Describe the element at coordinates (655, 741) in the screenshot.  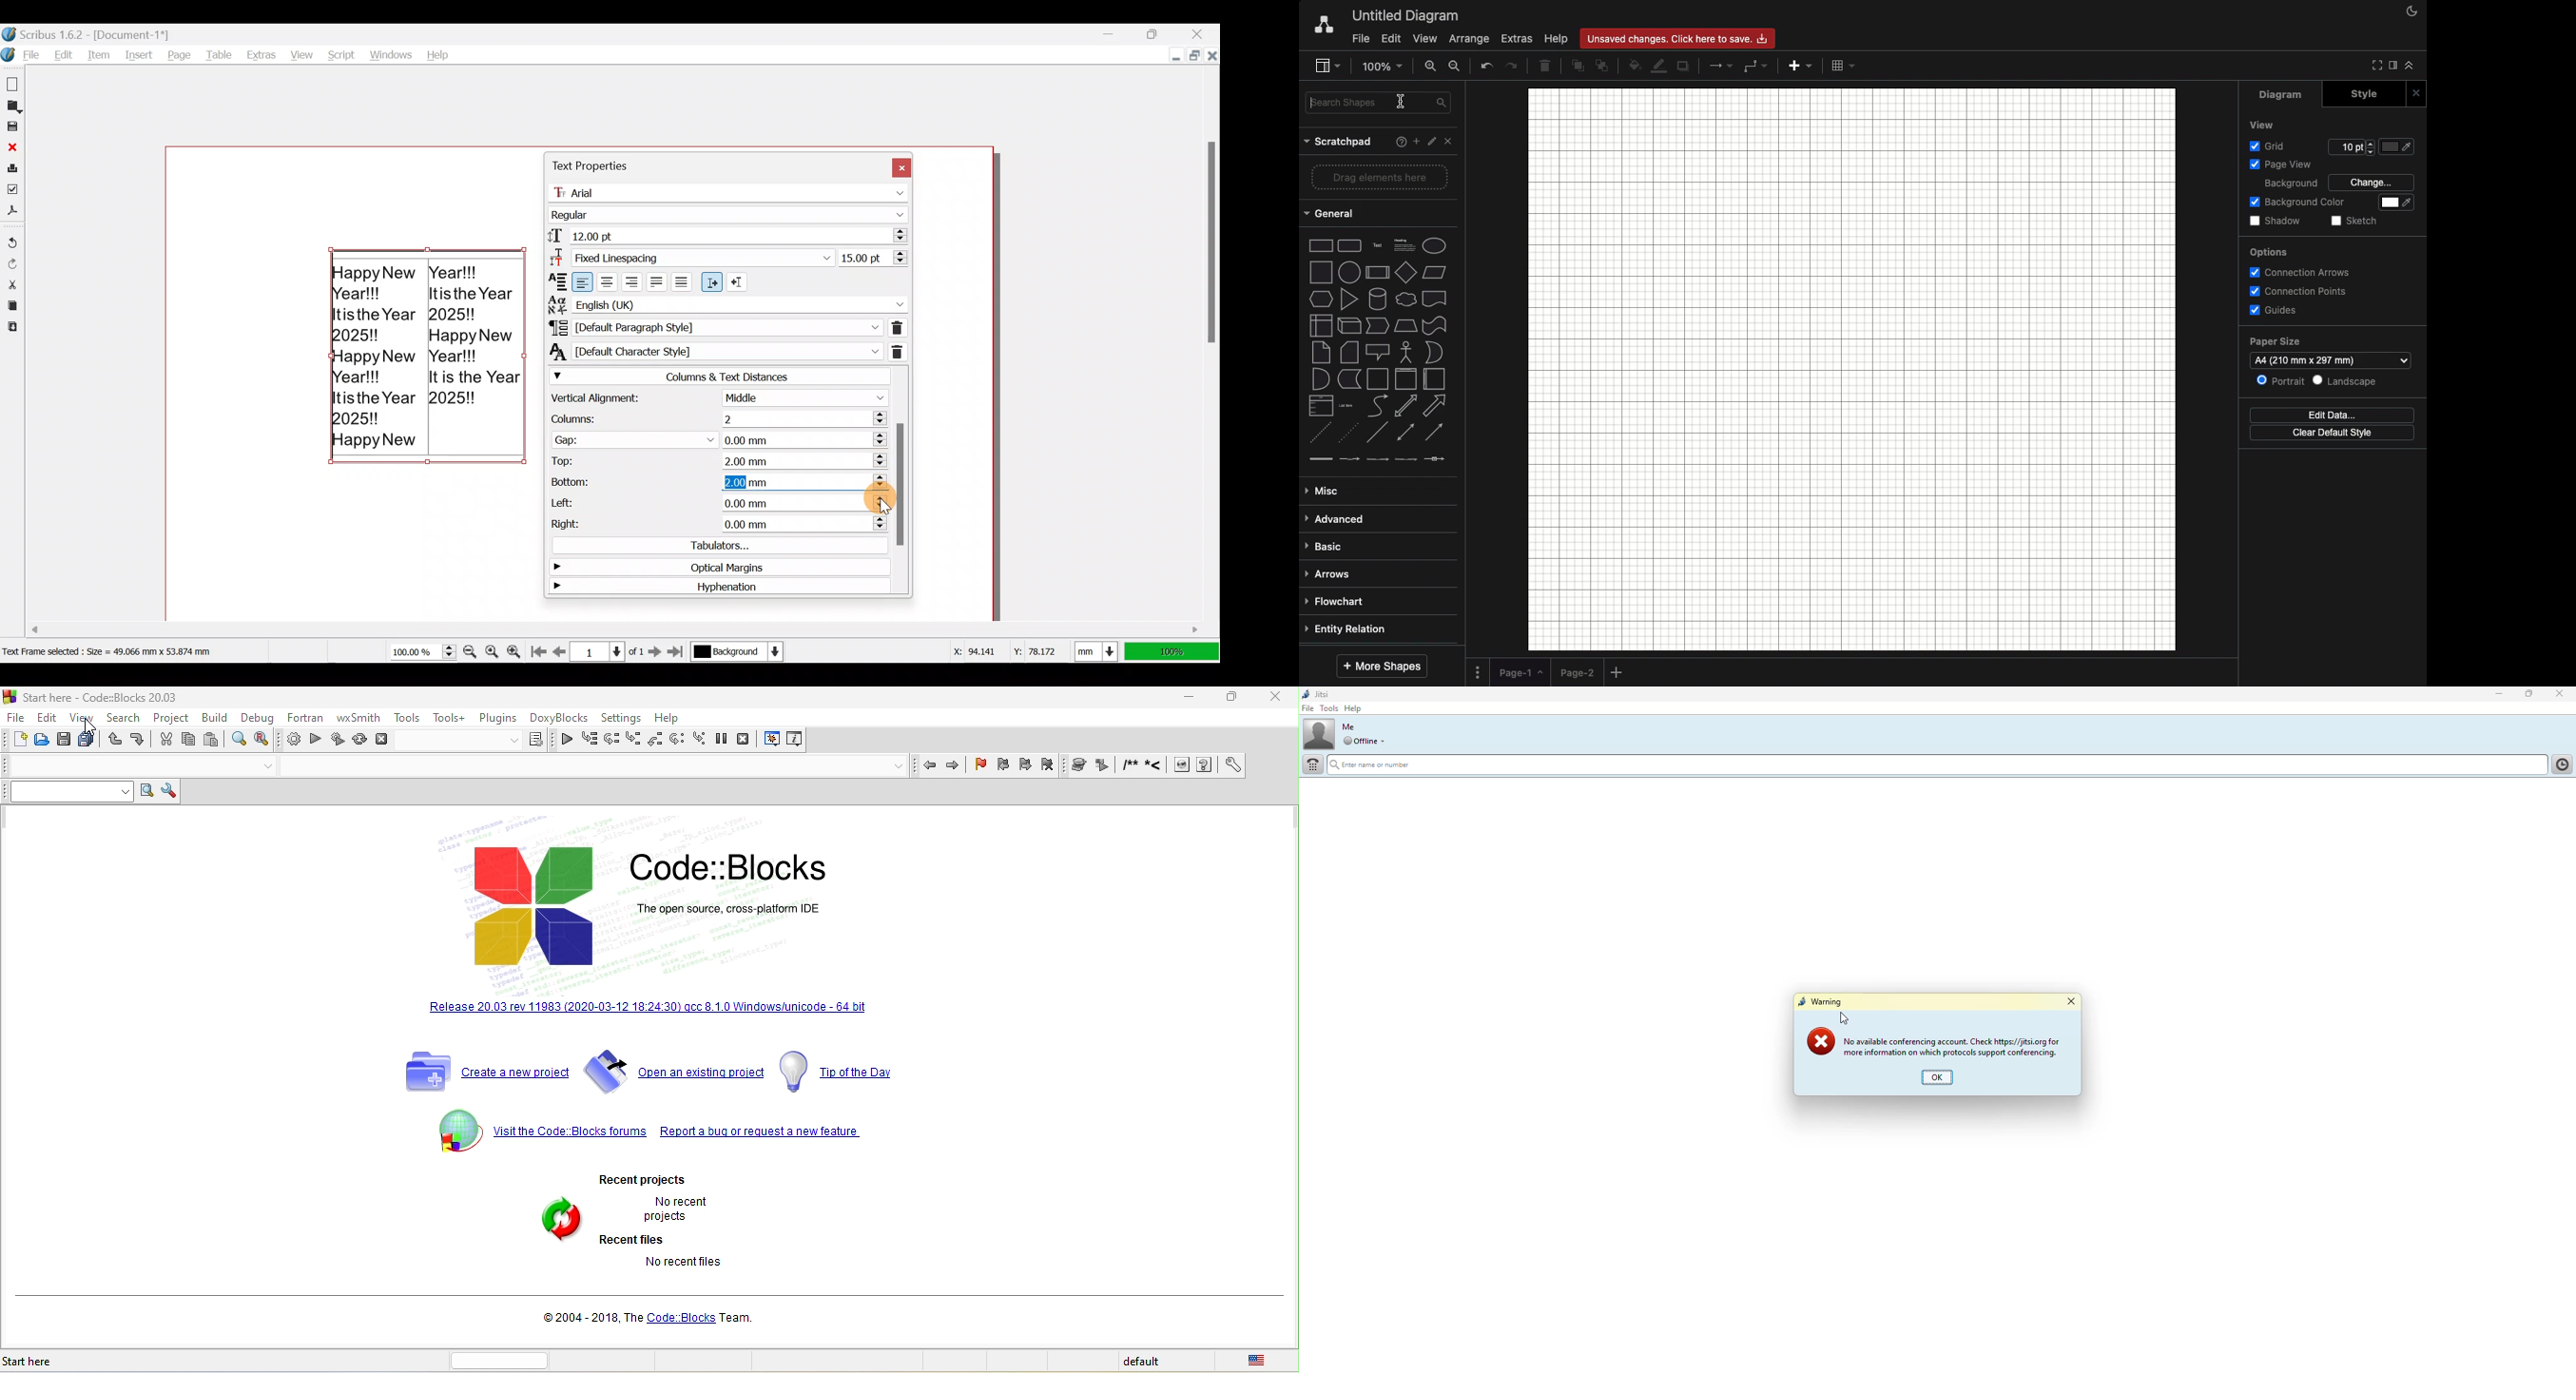
I see `step out` at that location.